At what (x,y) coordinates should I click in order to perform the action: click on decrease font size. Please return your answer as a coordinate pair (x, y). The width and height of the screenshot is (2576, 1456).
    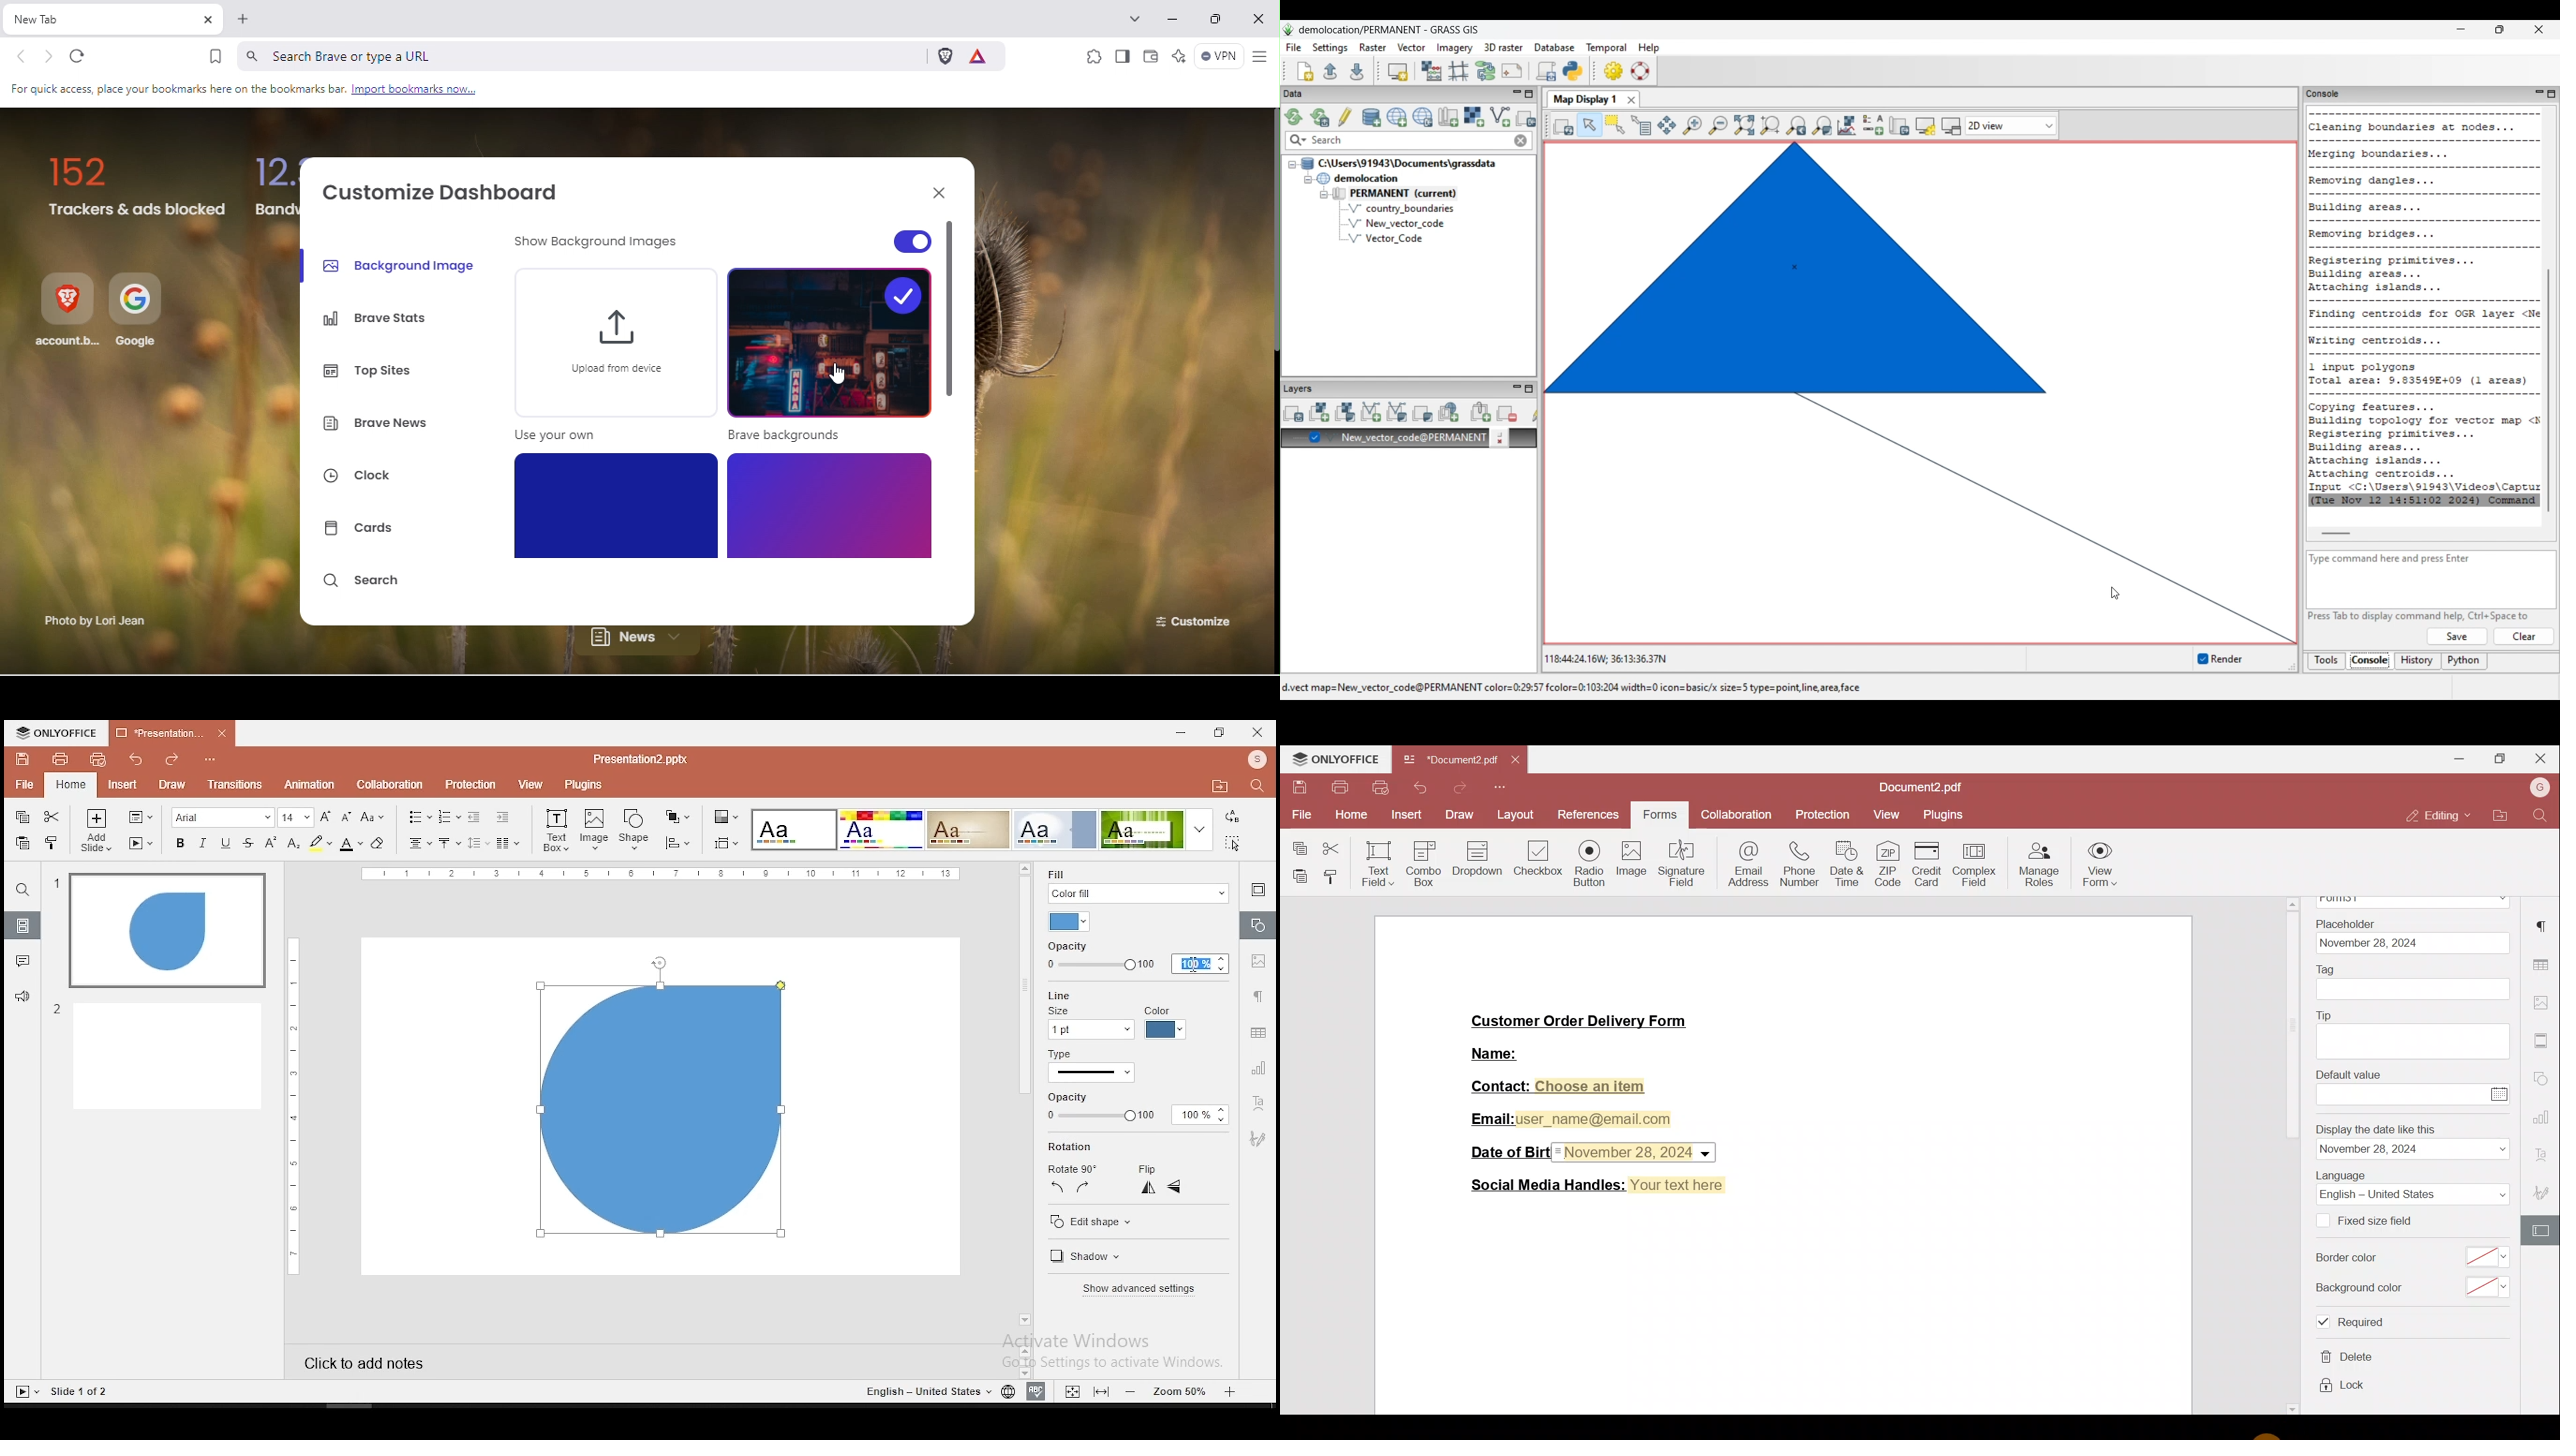
    Looking at the image, I should click on (346, 818).